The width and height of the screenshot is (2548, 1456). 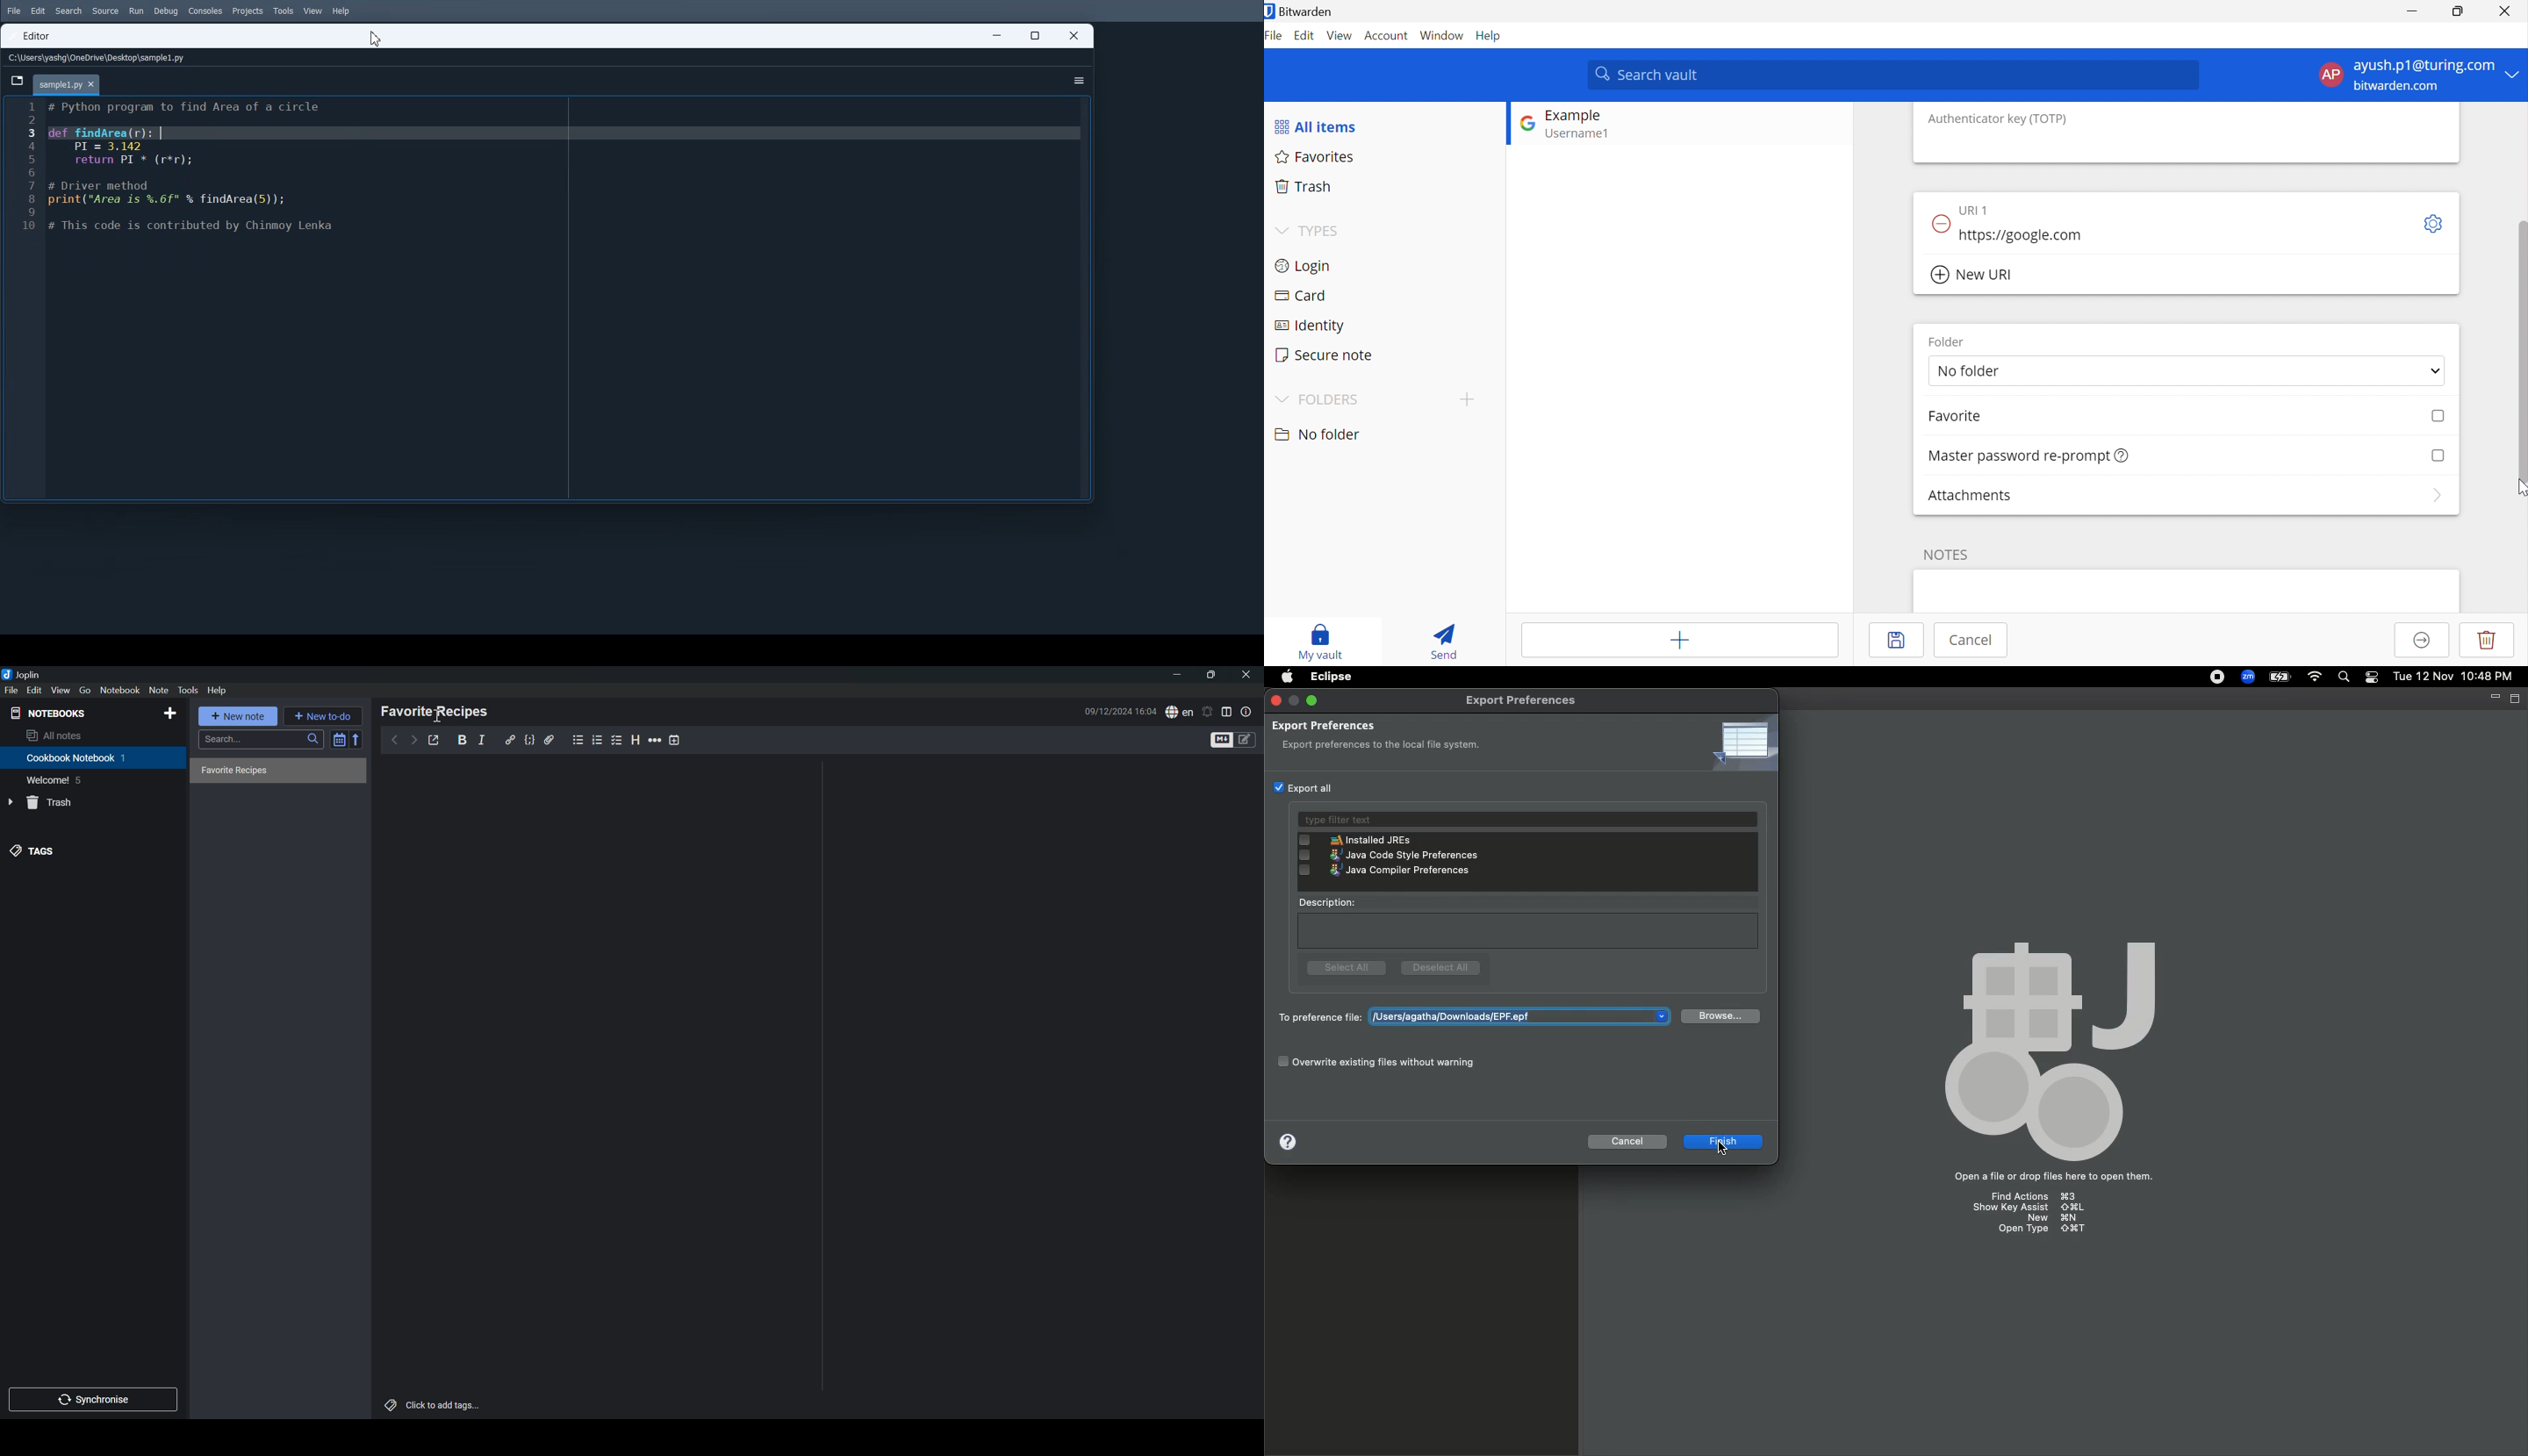 I want to click on Tools, so click(x=284, y=11).